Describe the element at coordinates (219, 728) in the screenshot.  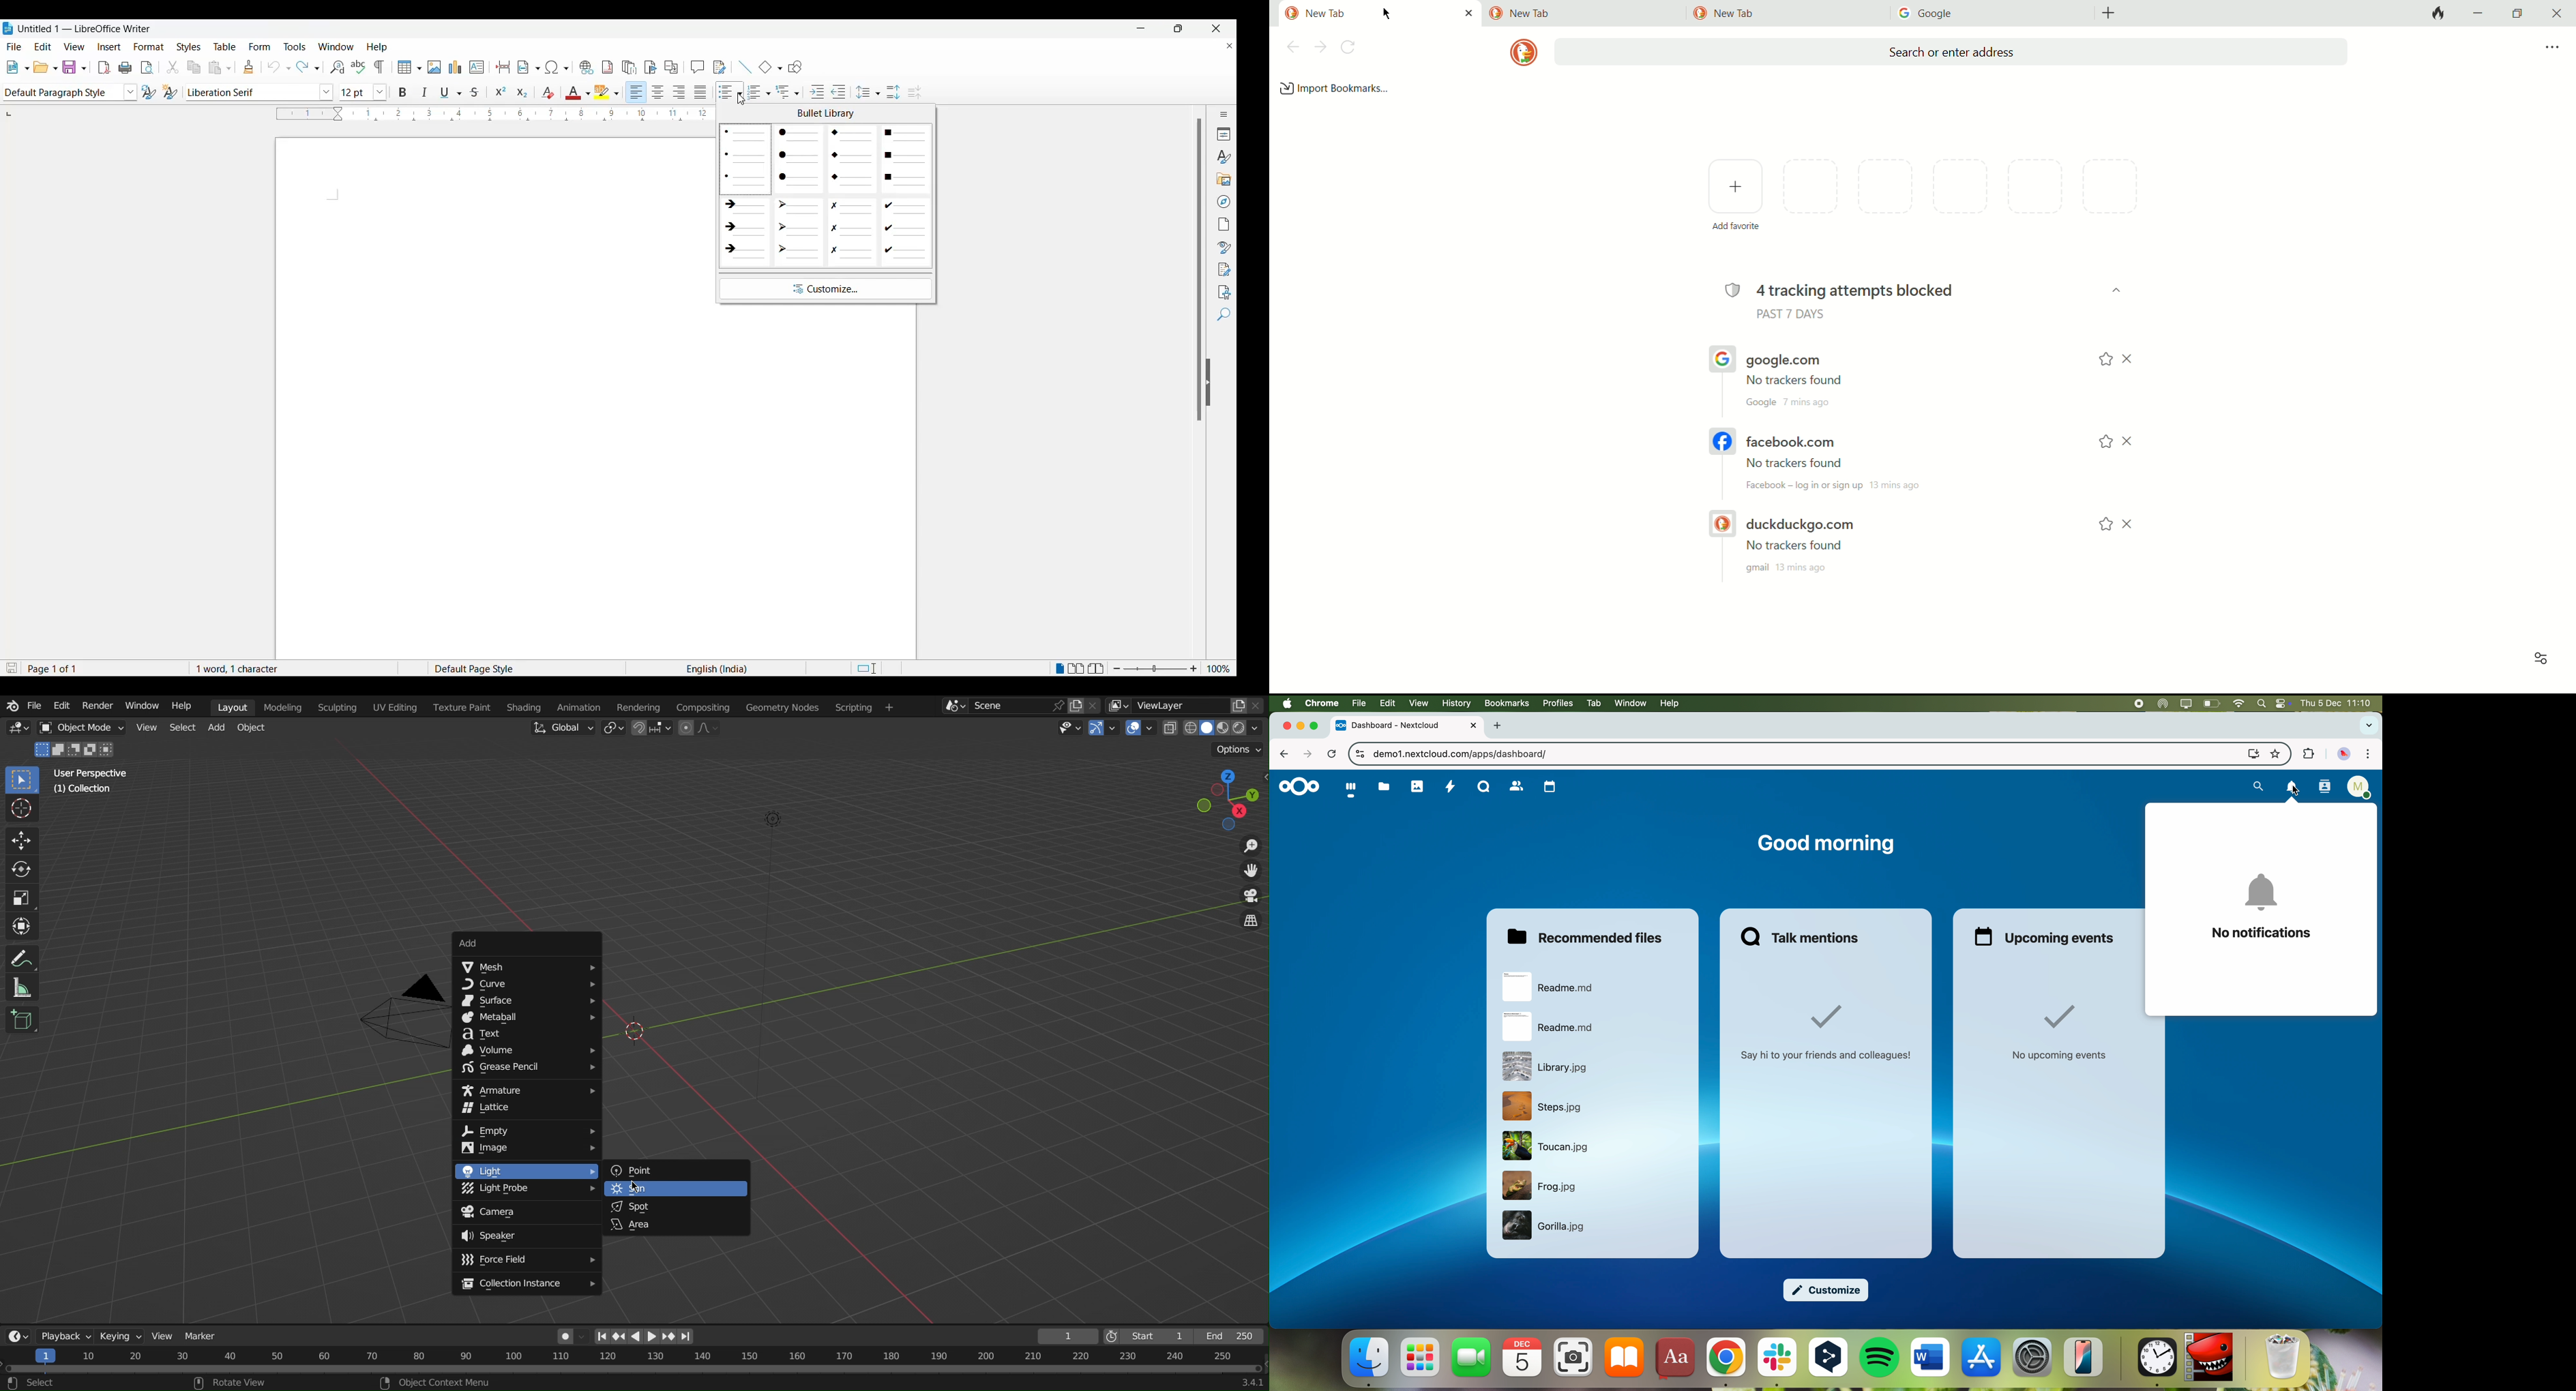
I see `Add` at that location.